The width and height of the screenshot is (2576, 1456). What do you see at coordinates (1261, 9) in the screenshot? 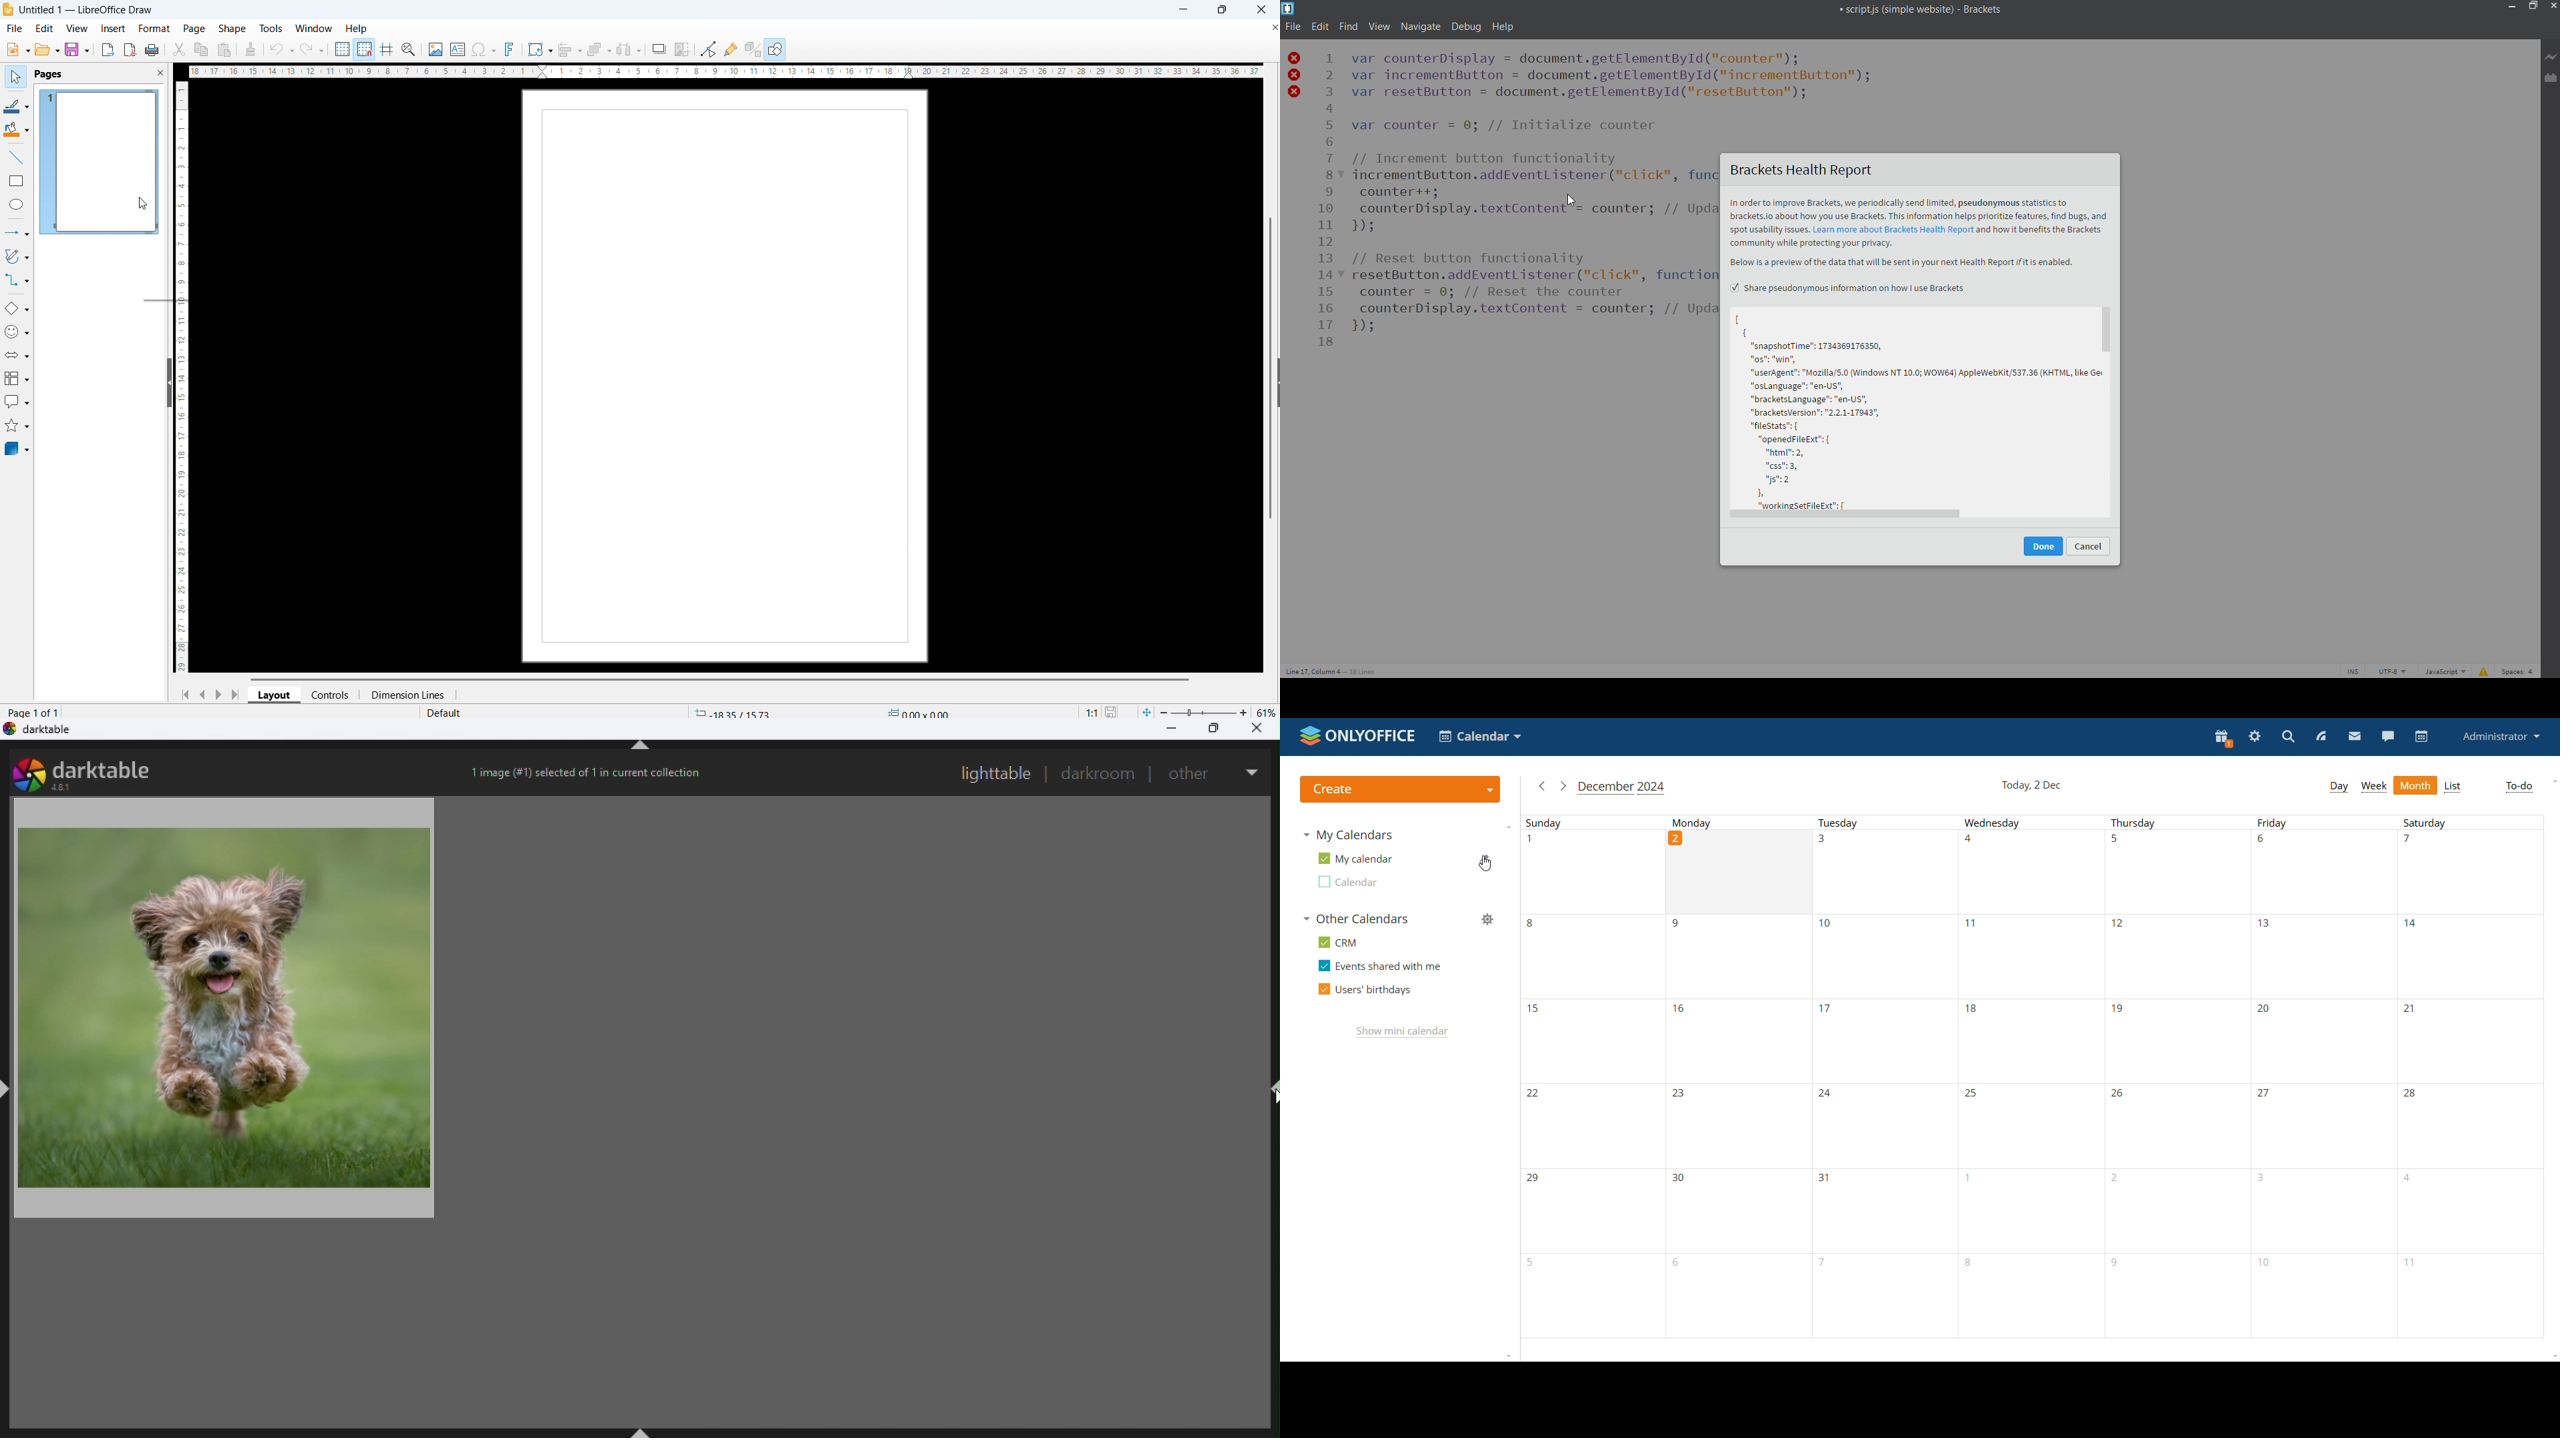
I see `close` at bounding box center [1261, 9].